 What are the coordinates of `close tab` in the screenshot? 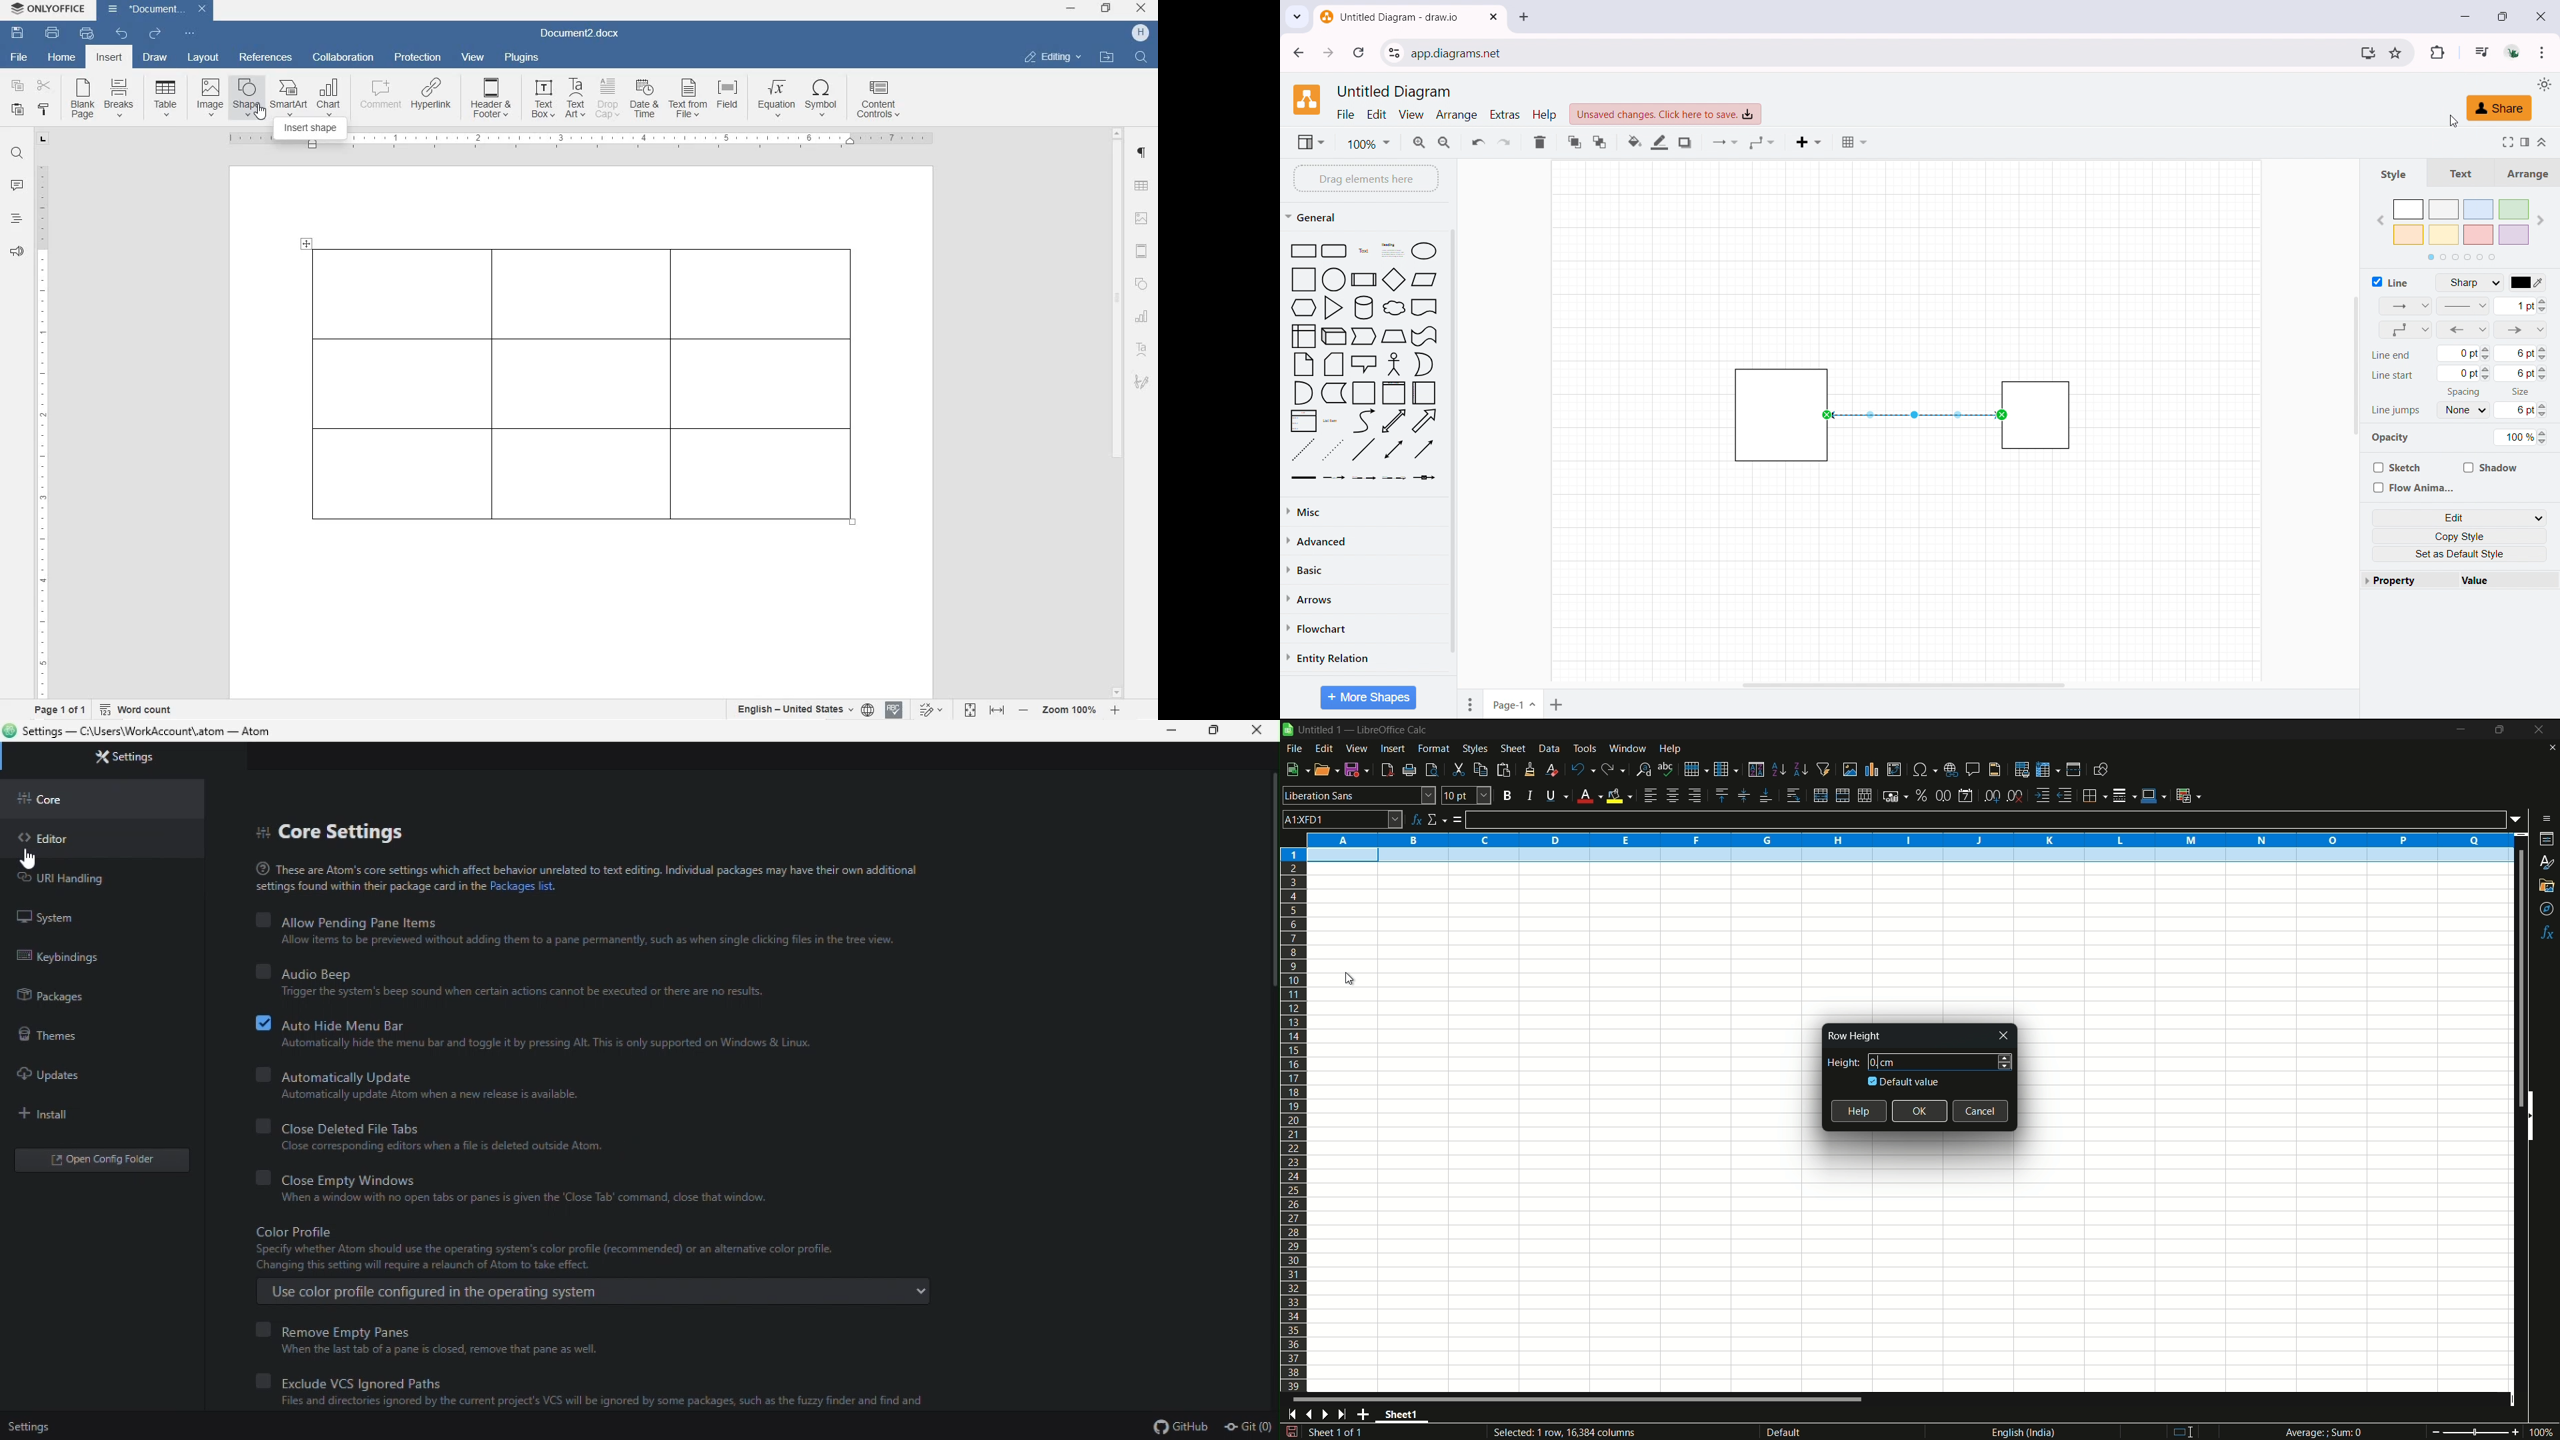 It's located at (1493, 17).